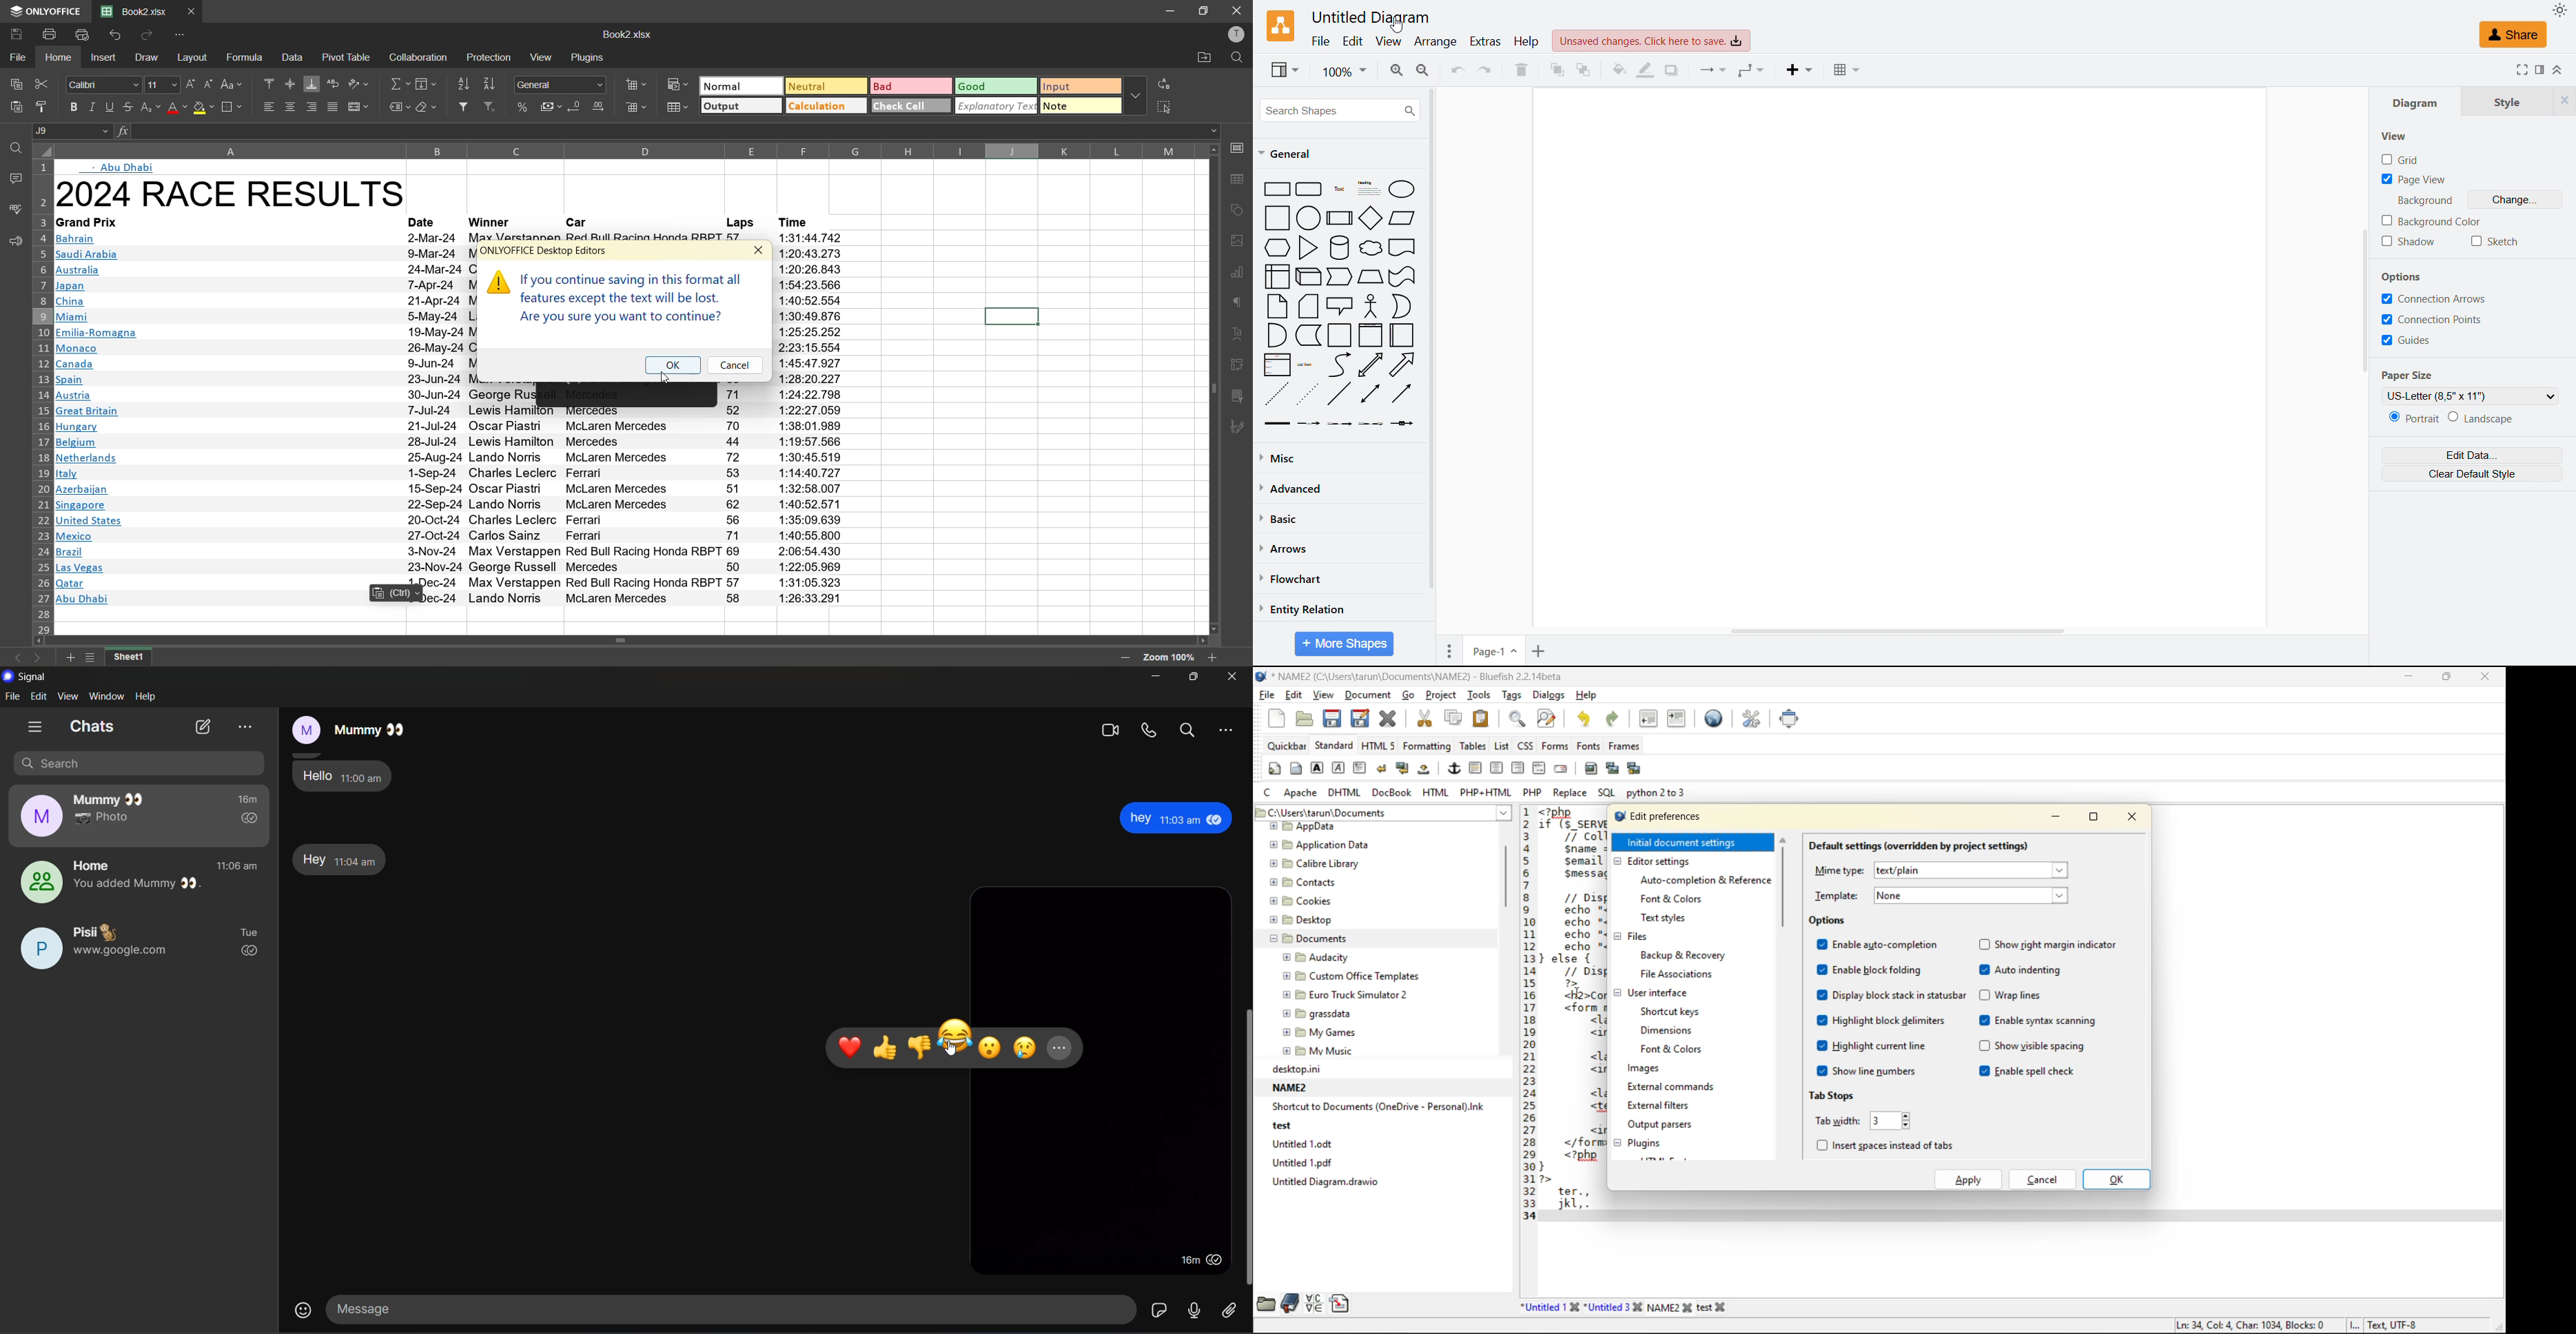  What do you see at coordinates (1241, 429) in the screenshot?
I see `signature` at bounding box center [1241, 429].